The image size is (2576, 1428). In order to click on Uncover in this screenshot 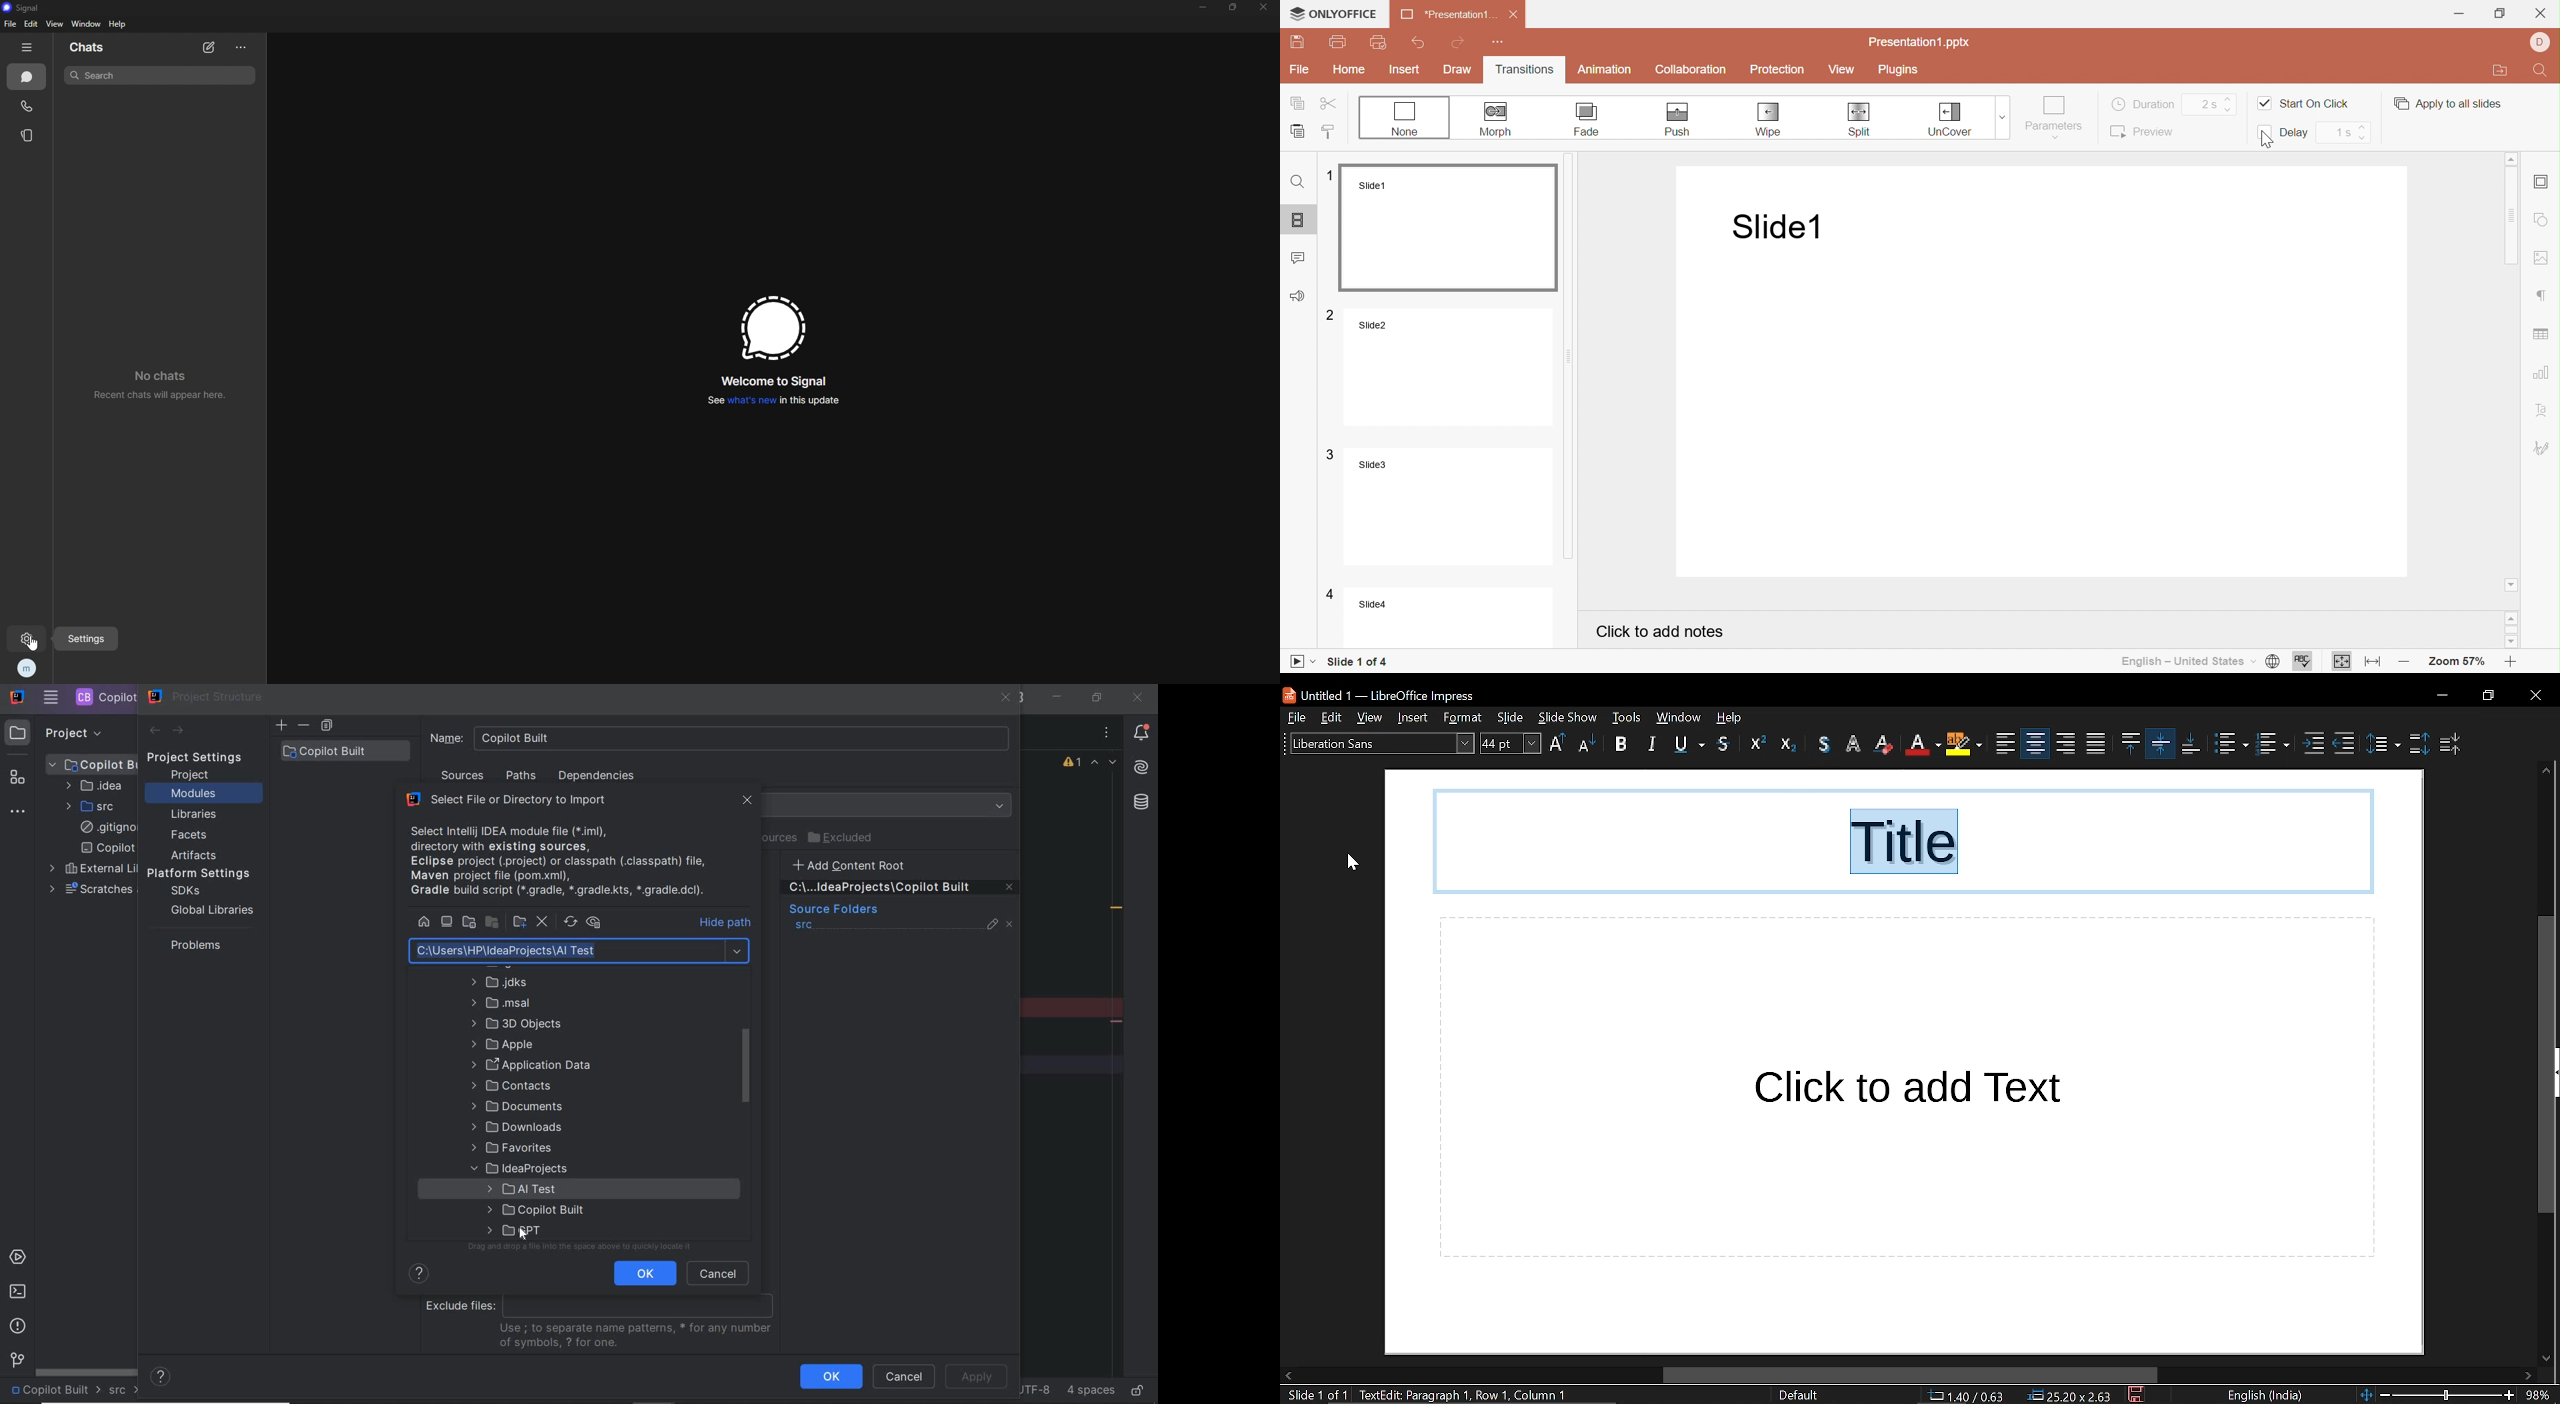, I will do `click(1953, 118)`.